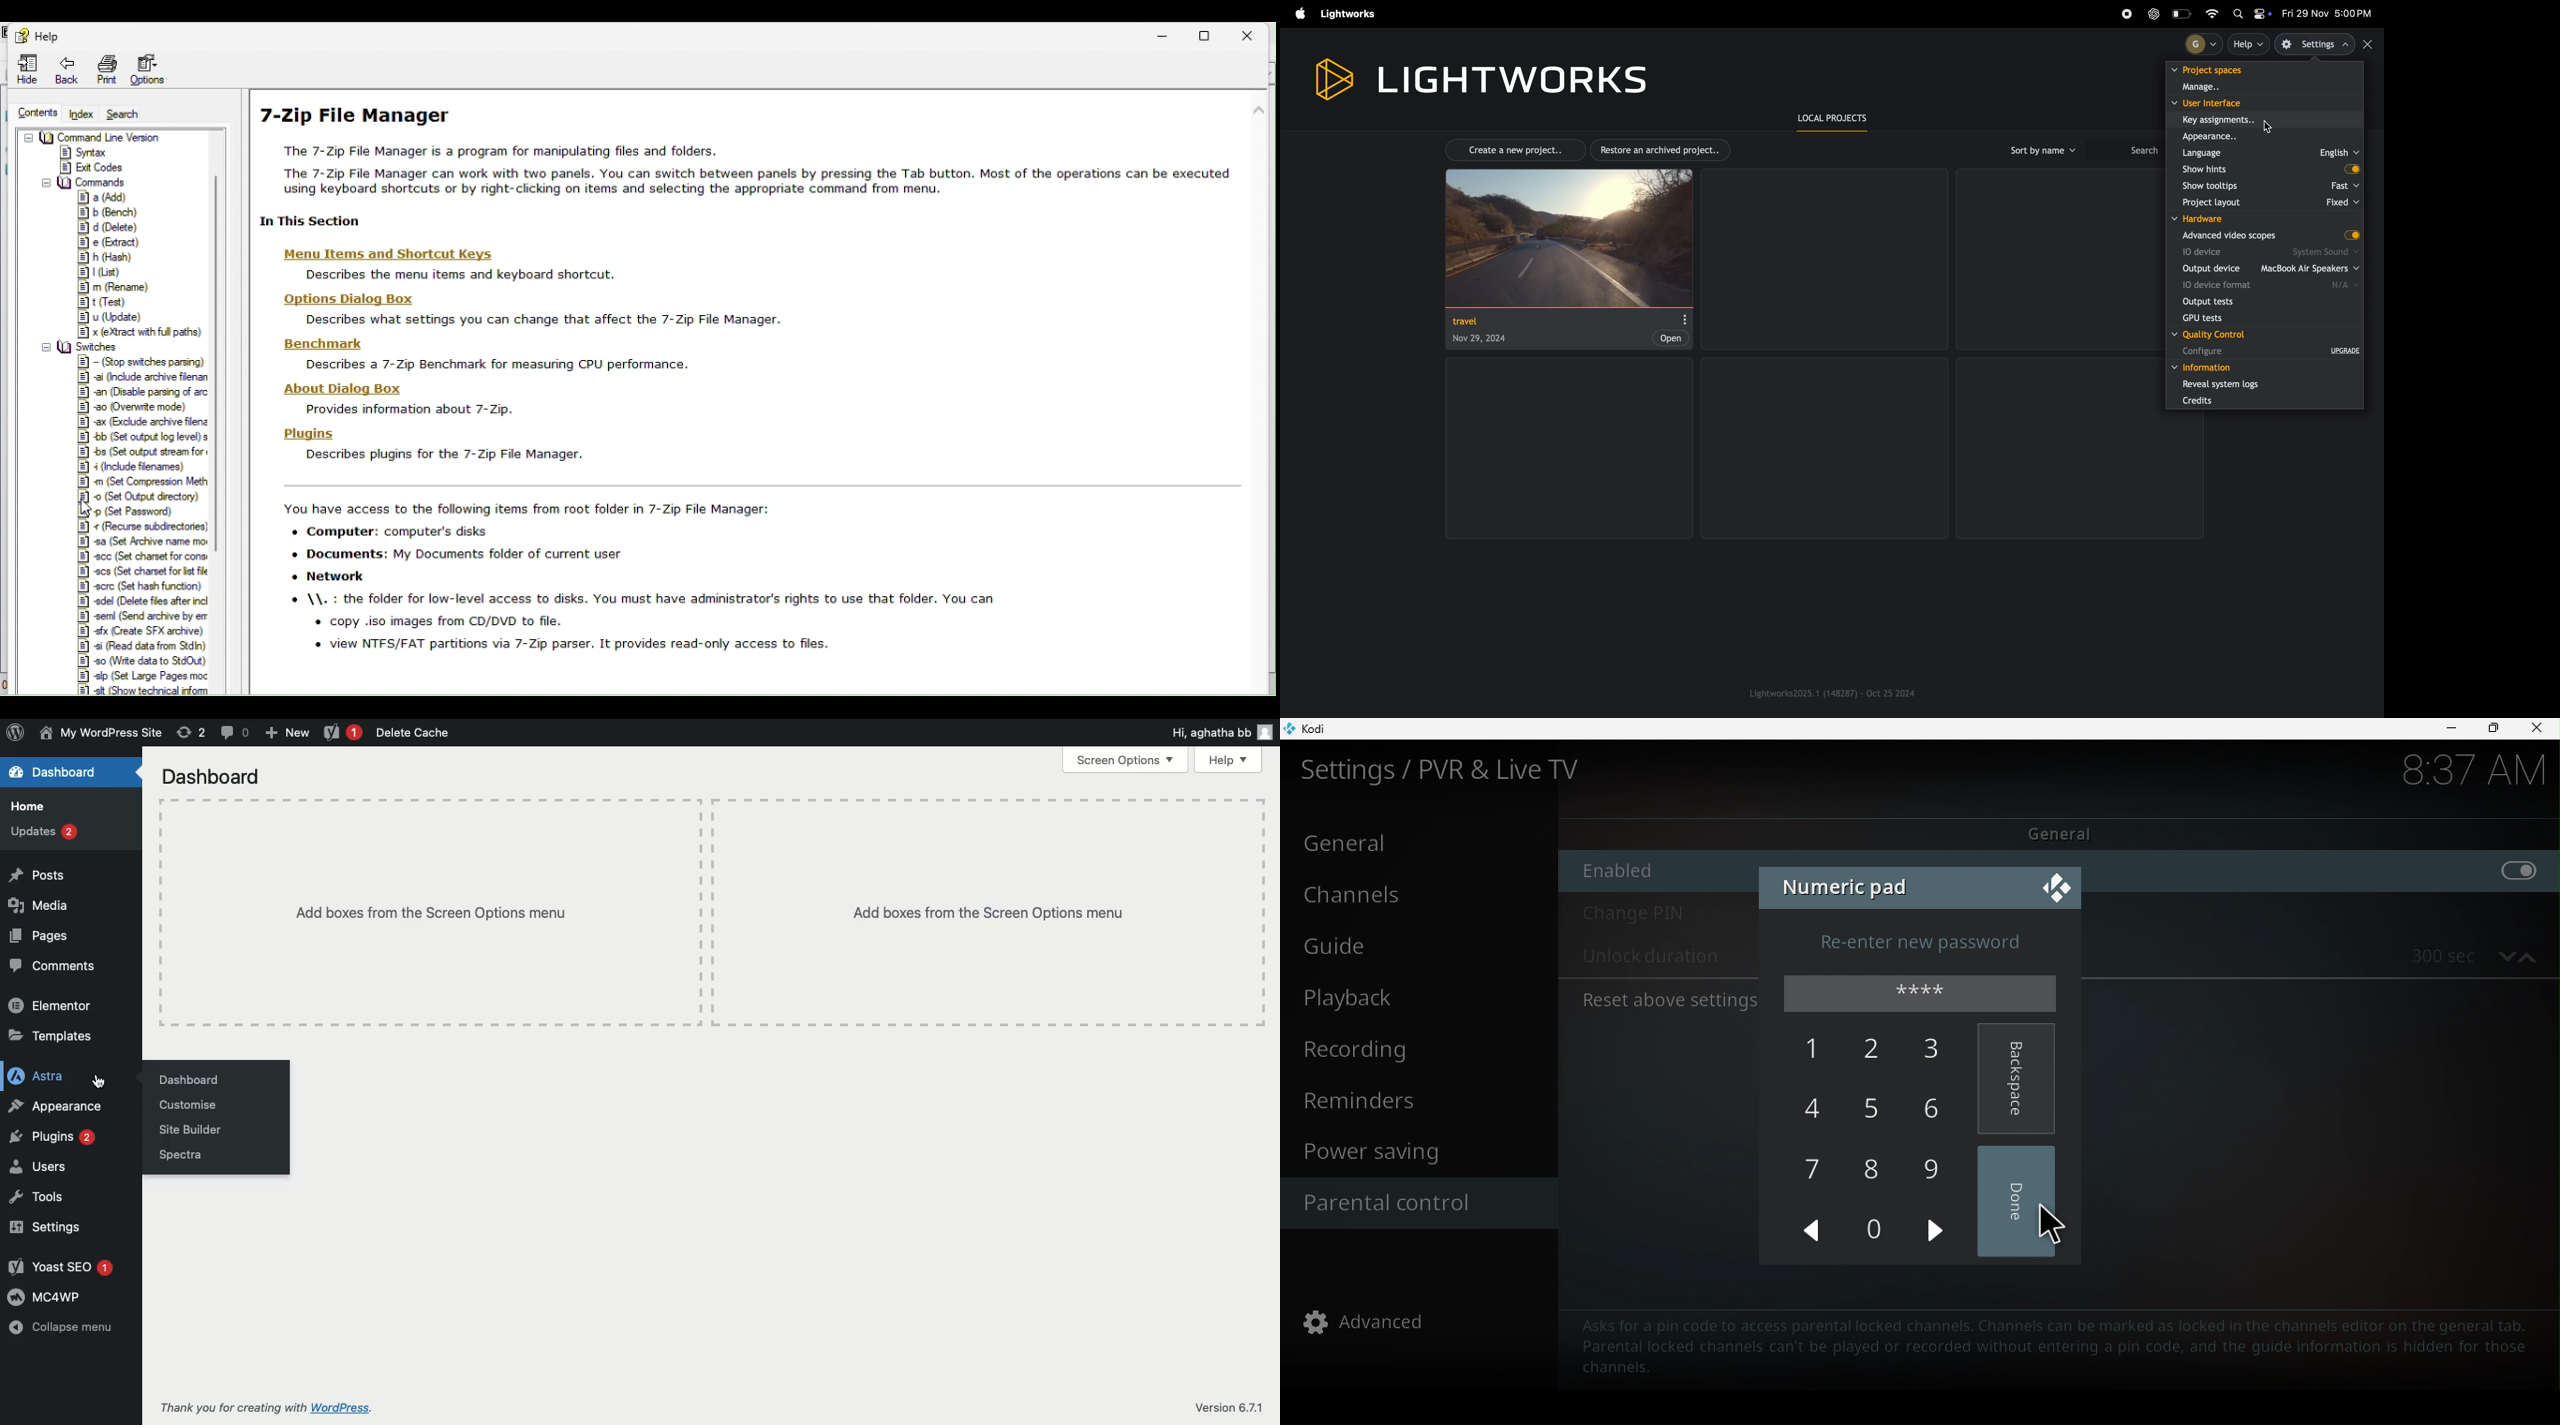  Describe the element at coordinates (2273, 127) in the screenshot. I see `search` at that location.